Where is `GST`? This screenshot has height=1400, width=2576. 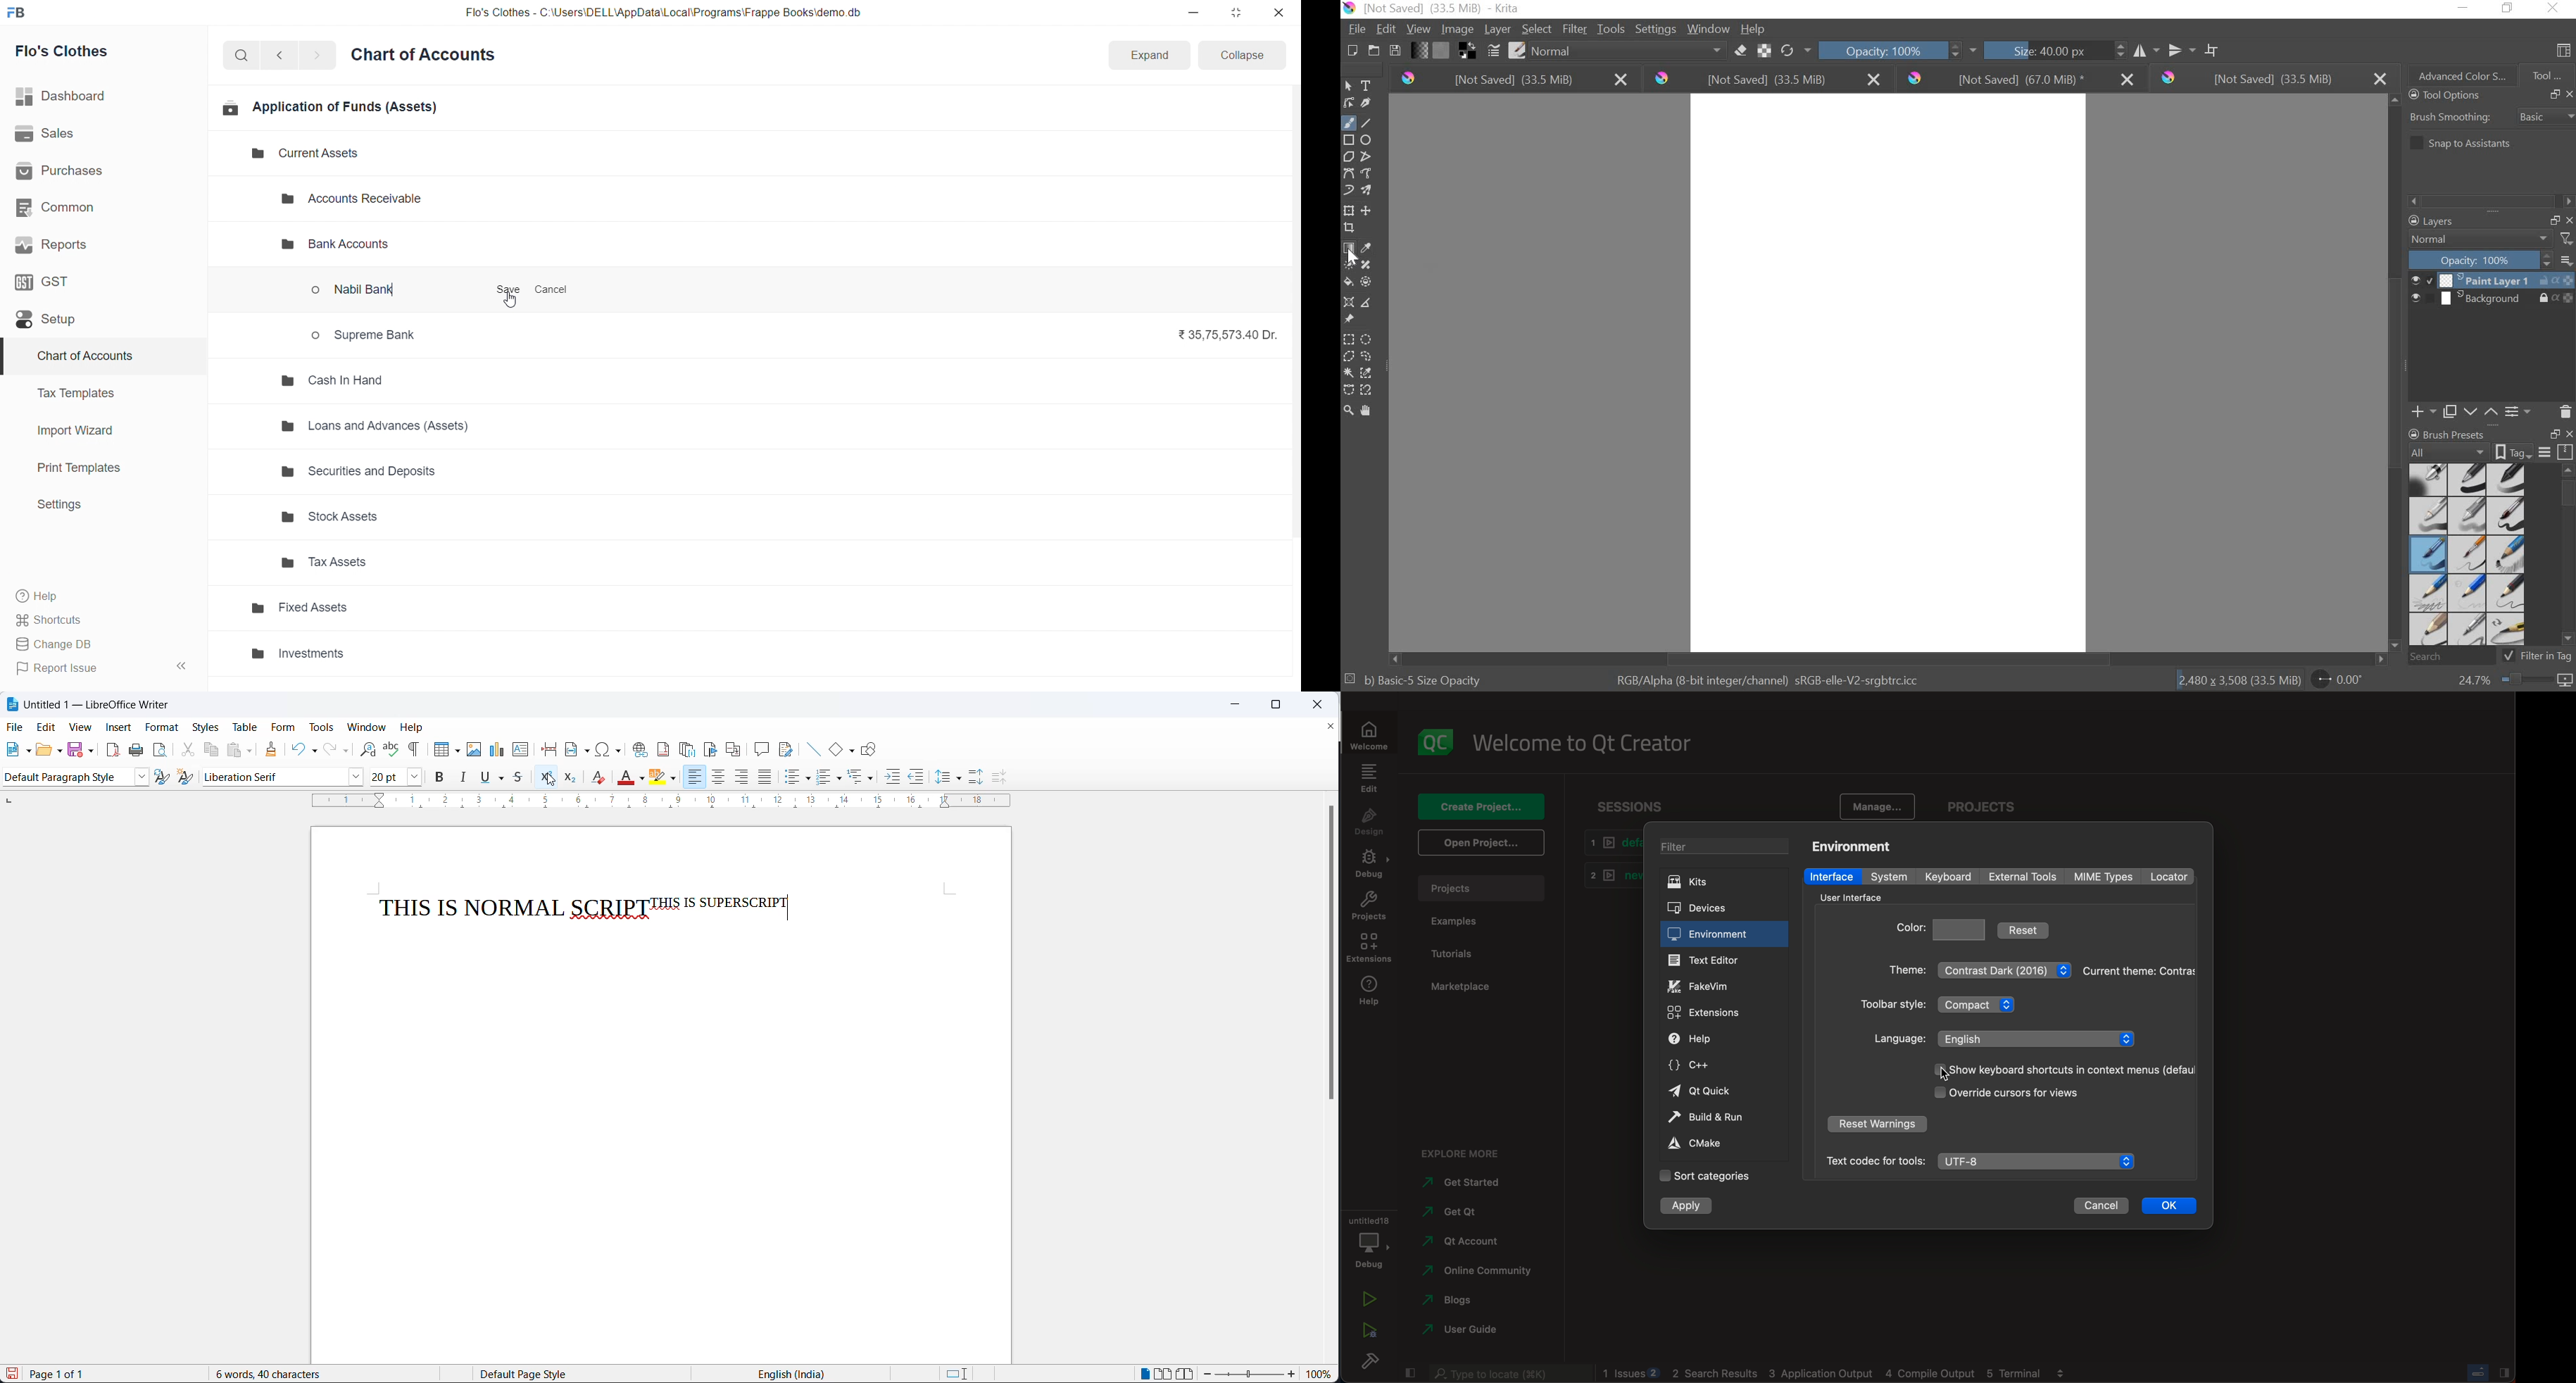
GST is located at coordinates (94, 281).